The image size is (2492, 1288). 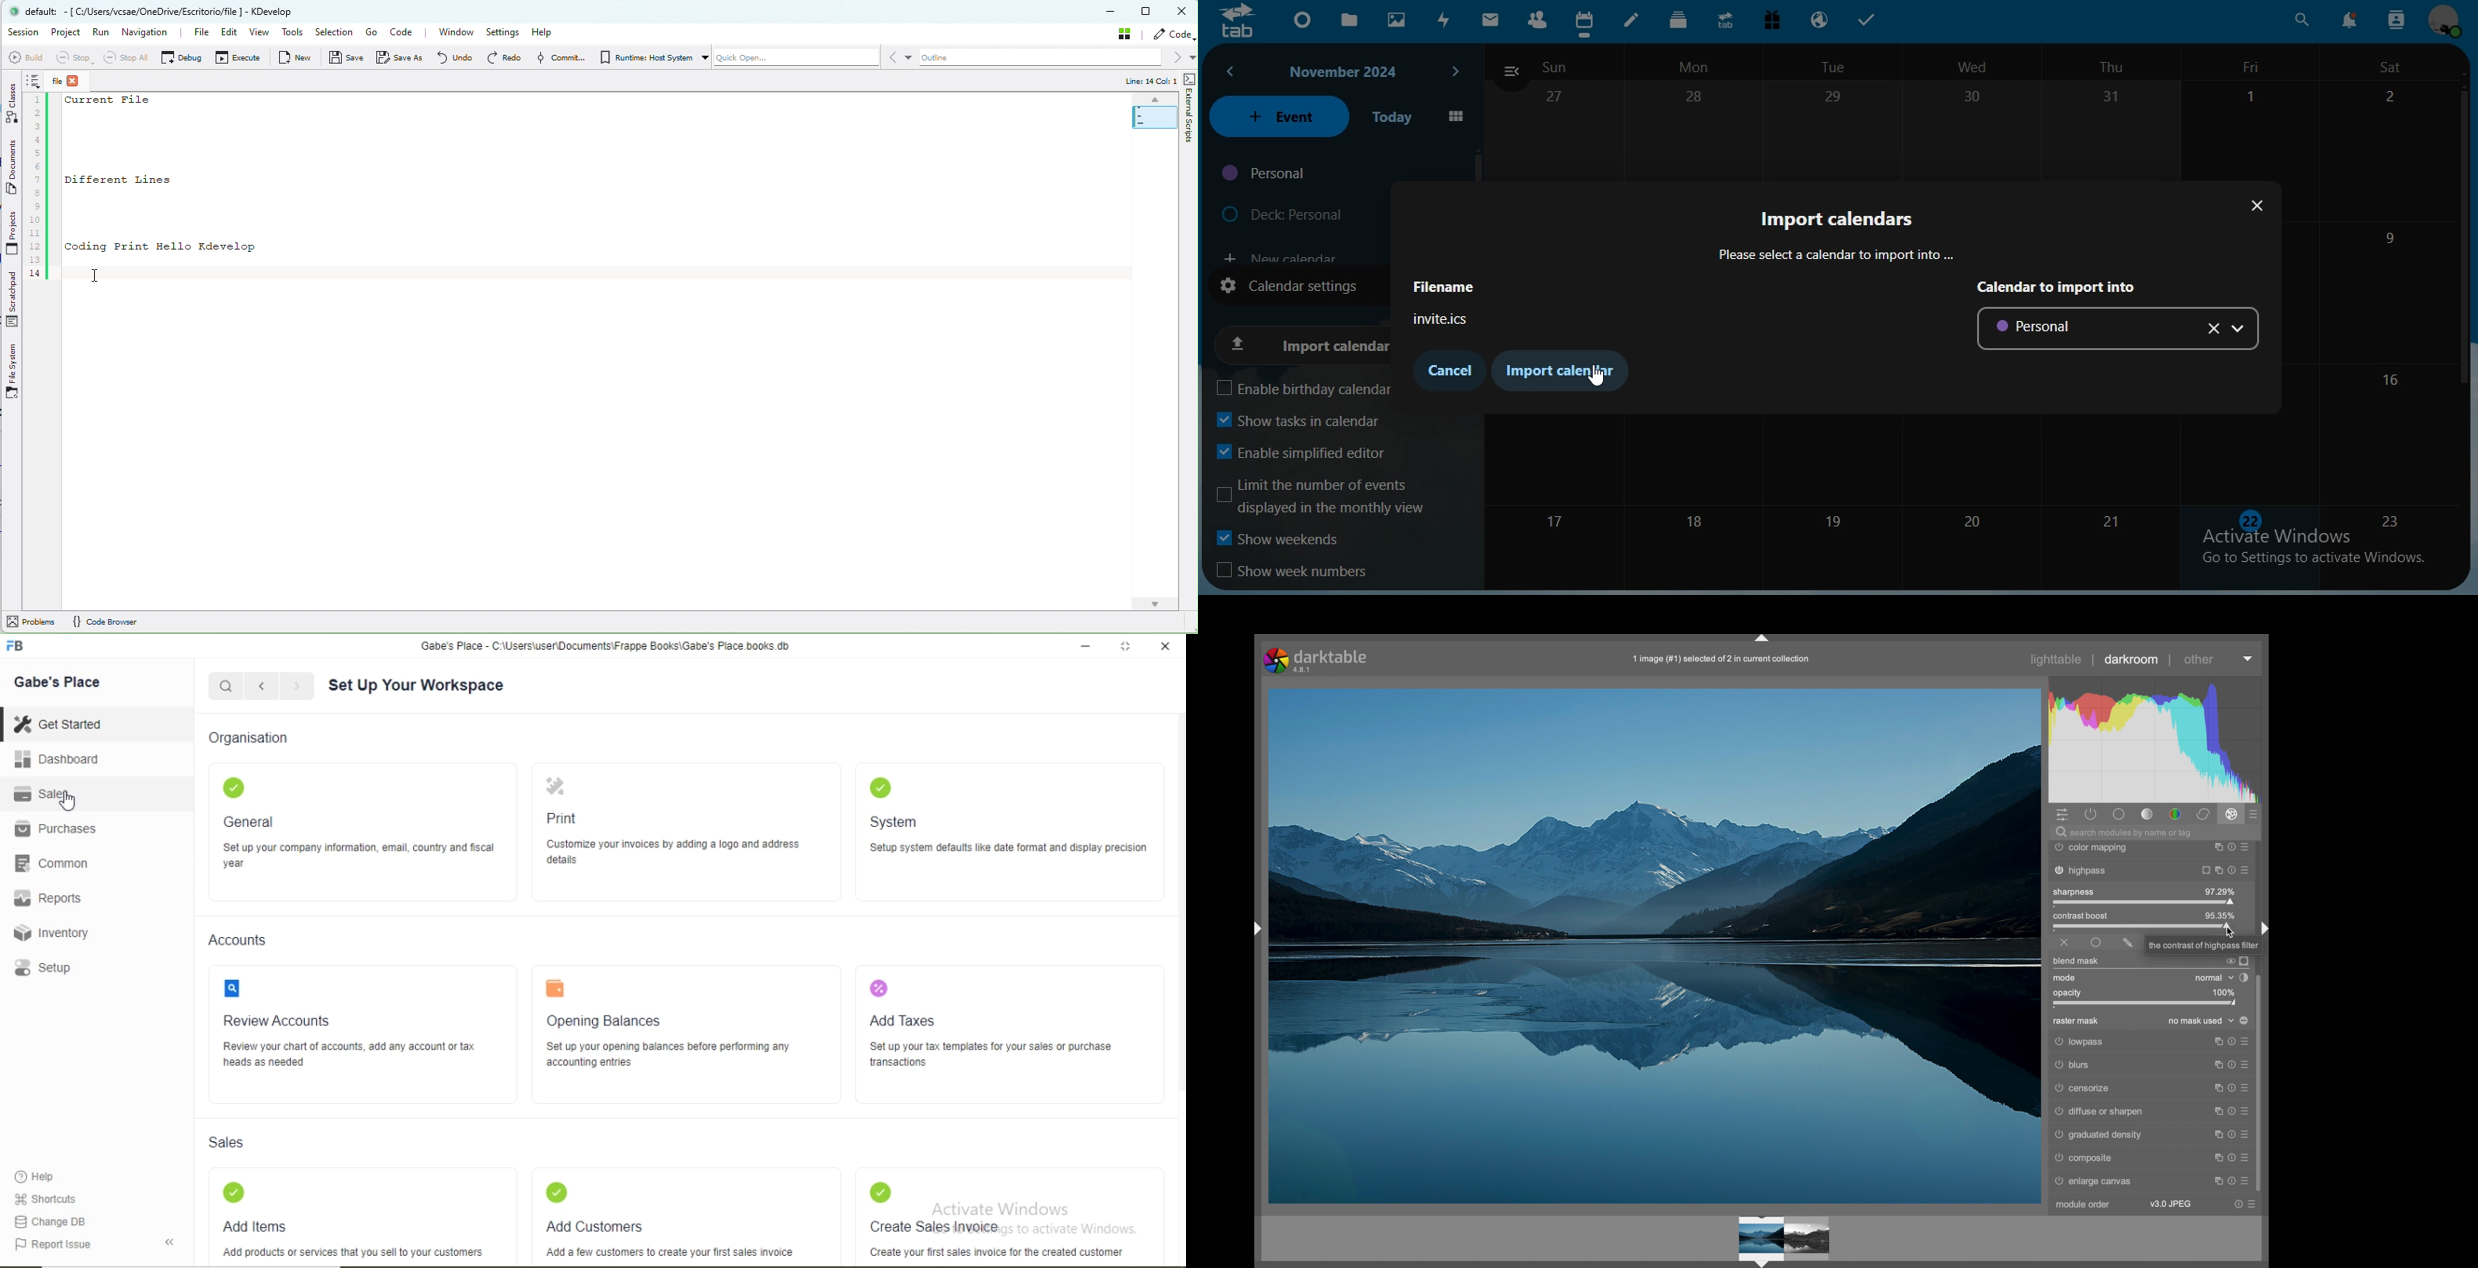 I want to click on photo  effect, so click(x=1655, y=947).